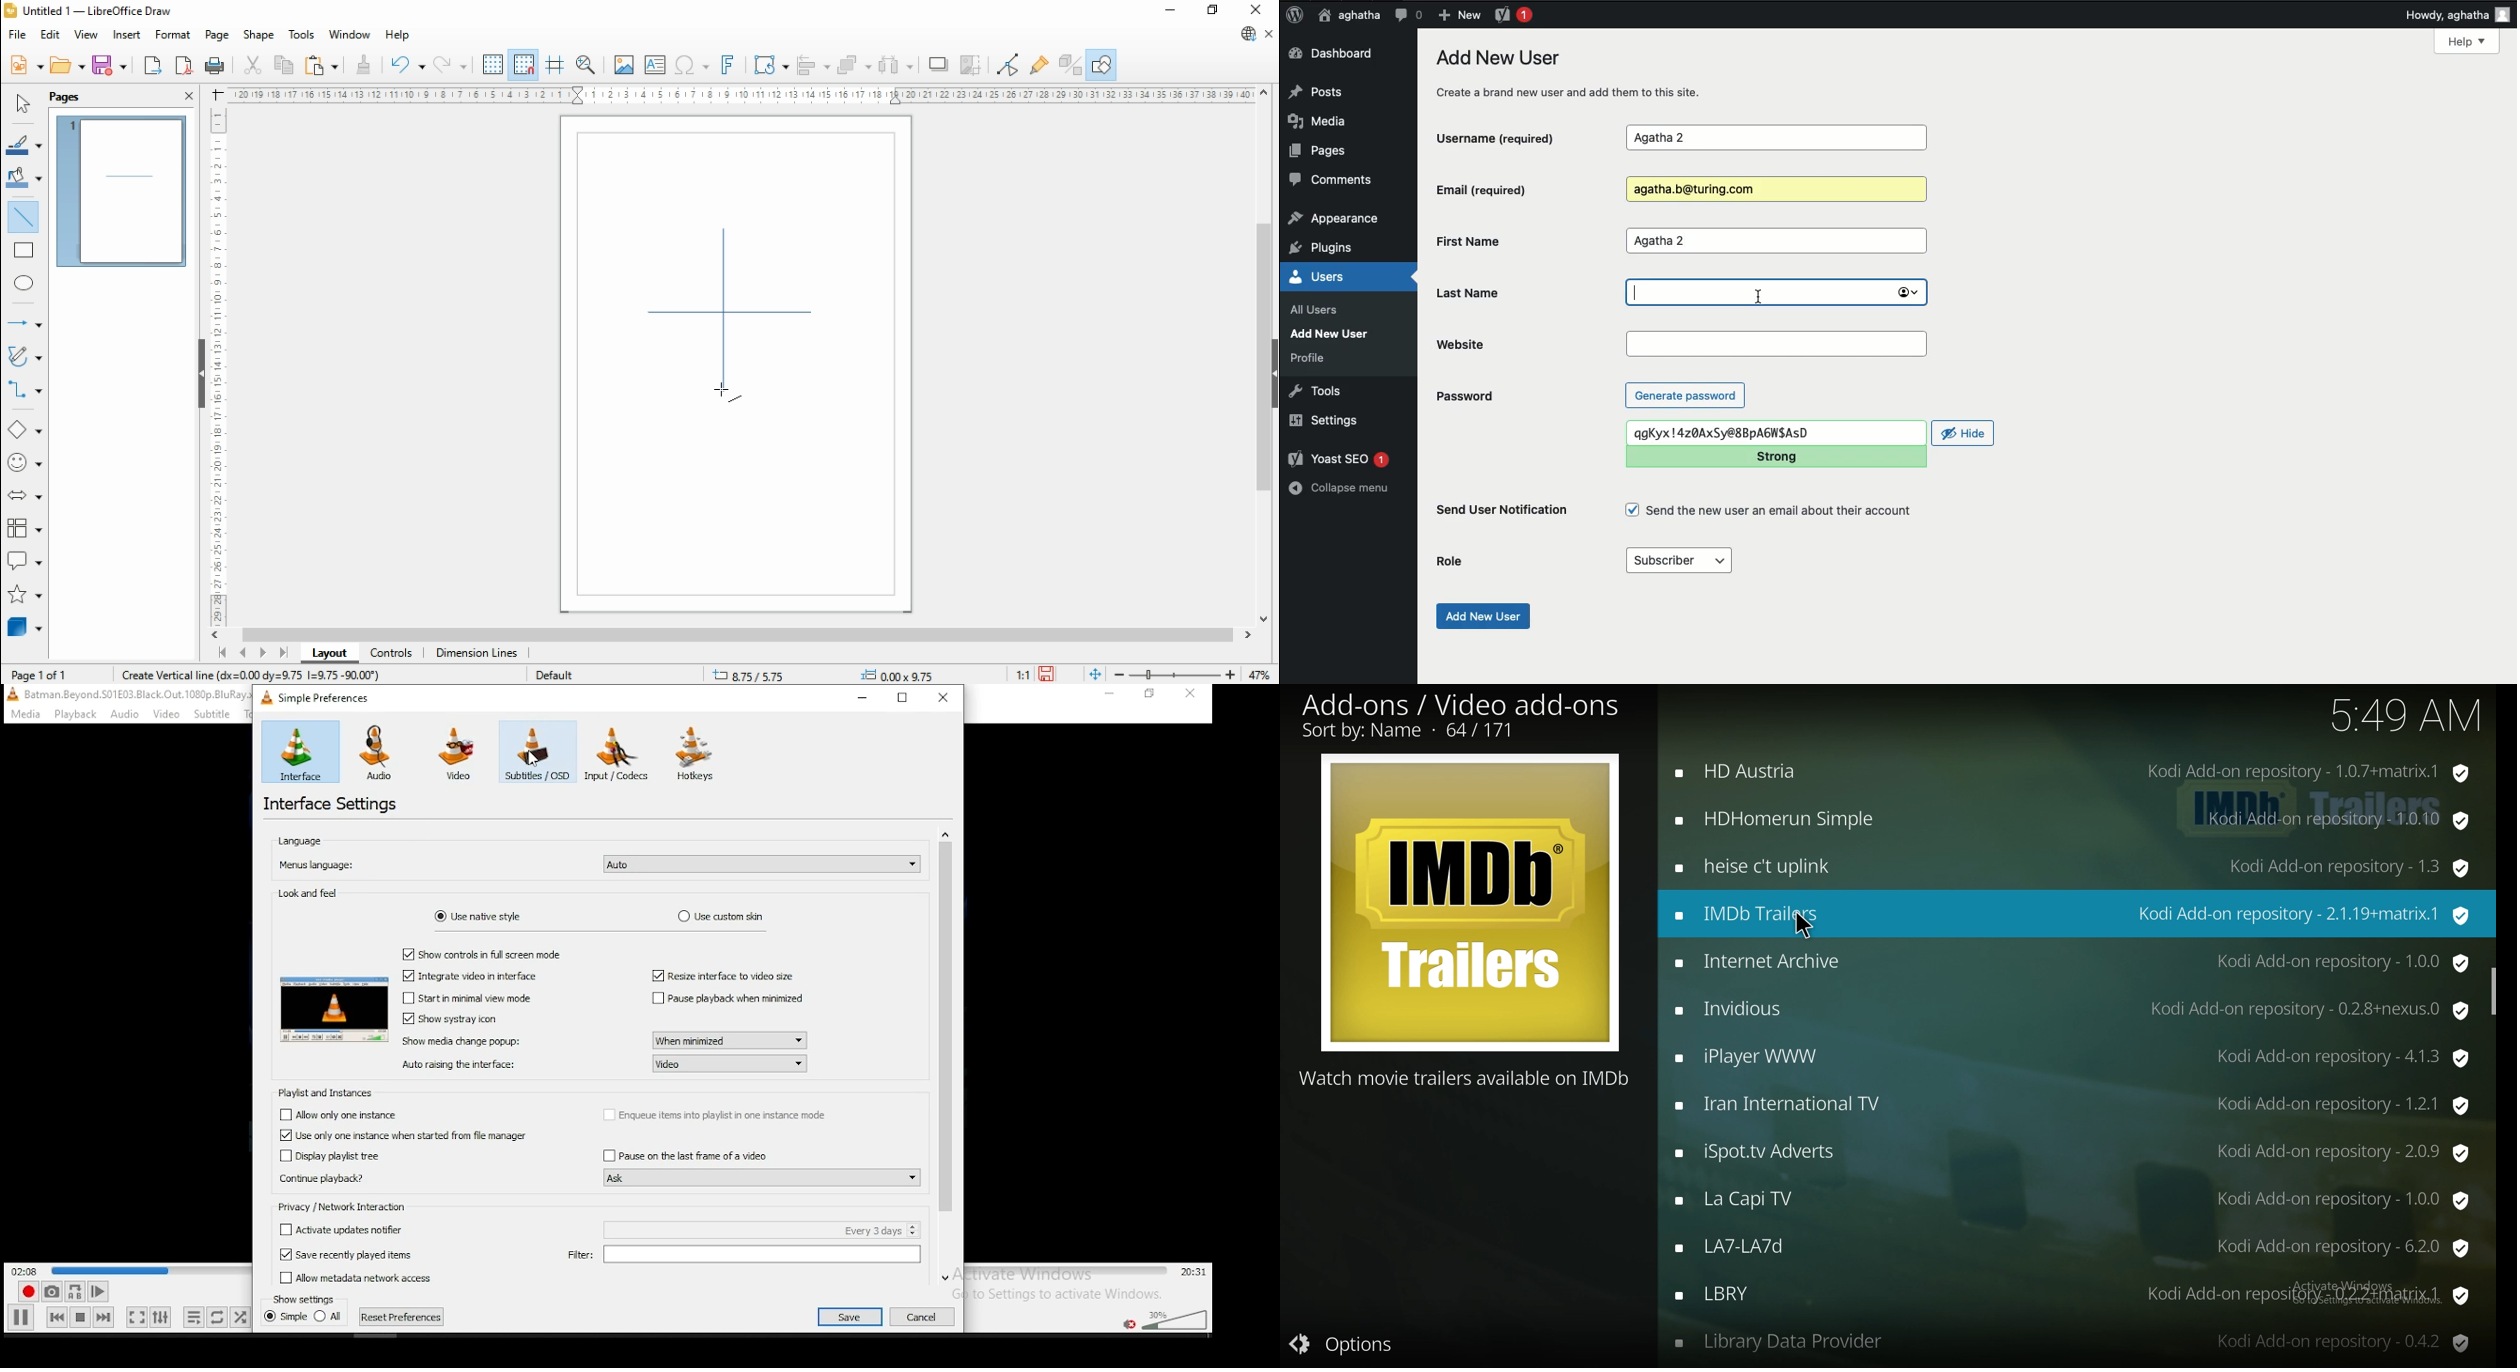 This screenshot has height=1372, width=2520. I want to click on New, so click(1459, 14).